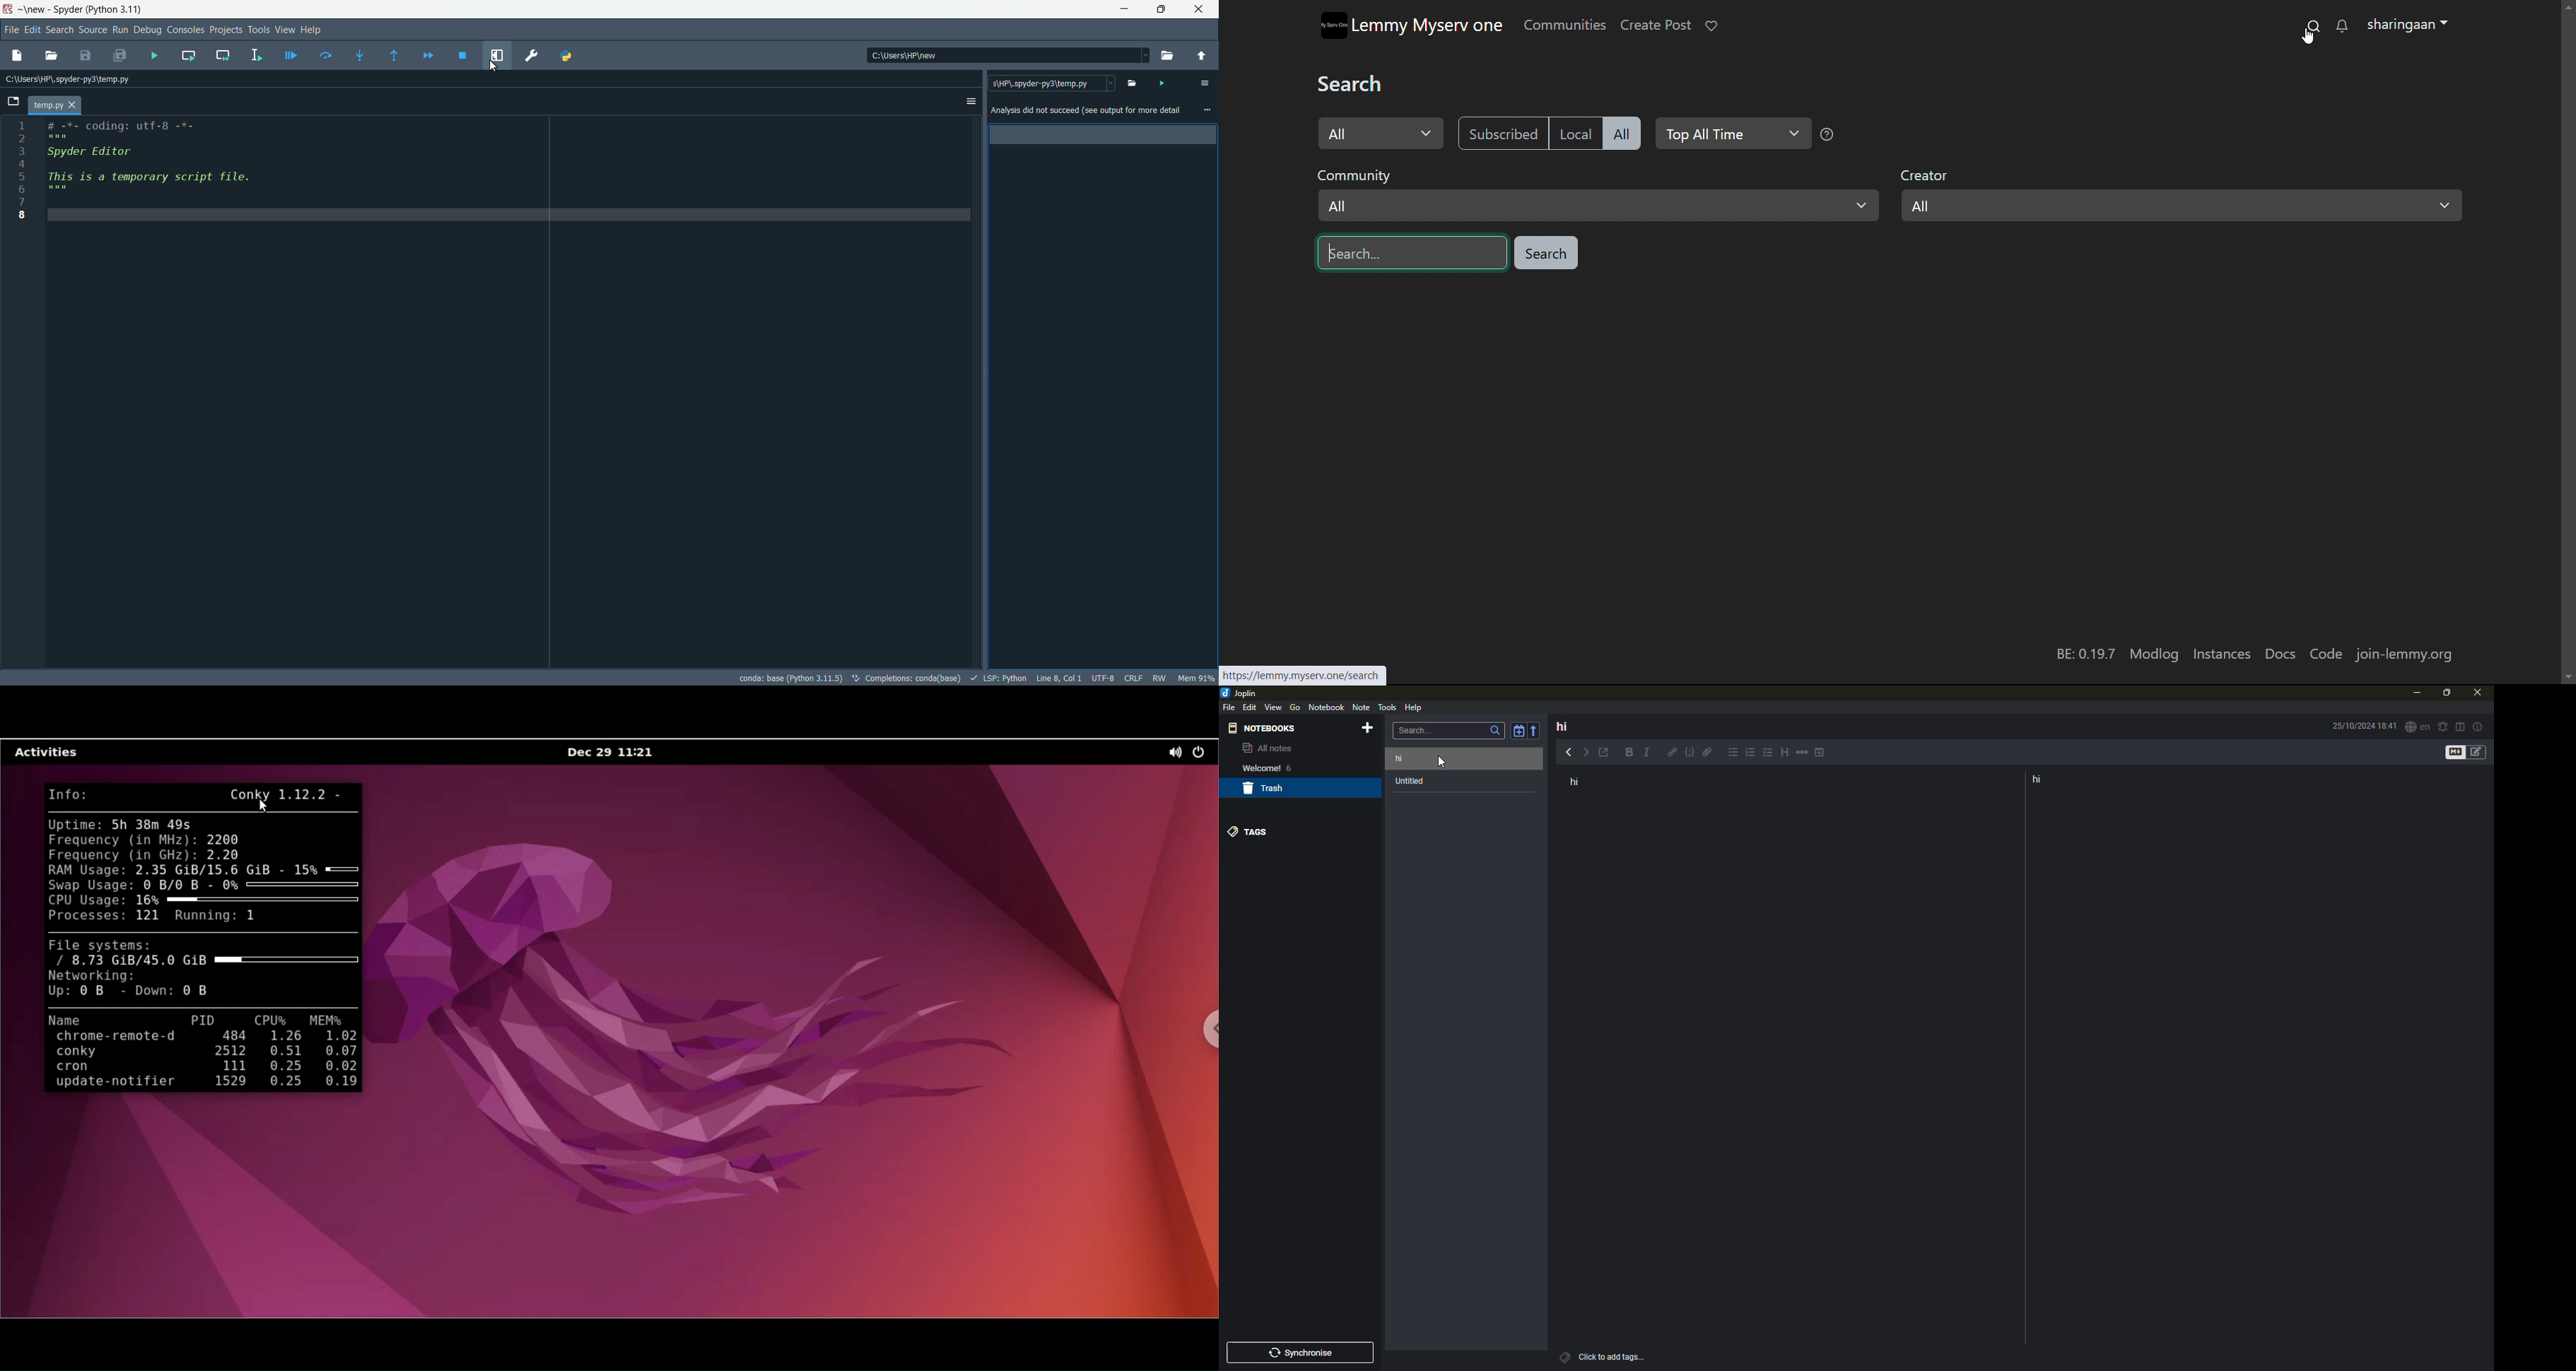 This screenshot has width=2576, height=1372. What do you see at coordinates (2445, 693) in the screenshot?
I see `maximize` at bounding box center [2445, 693].